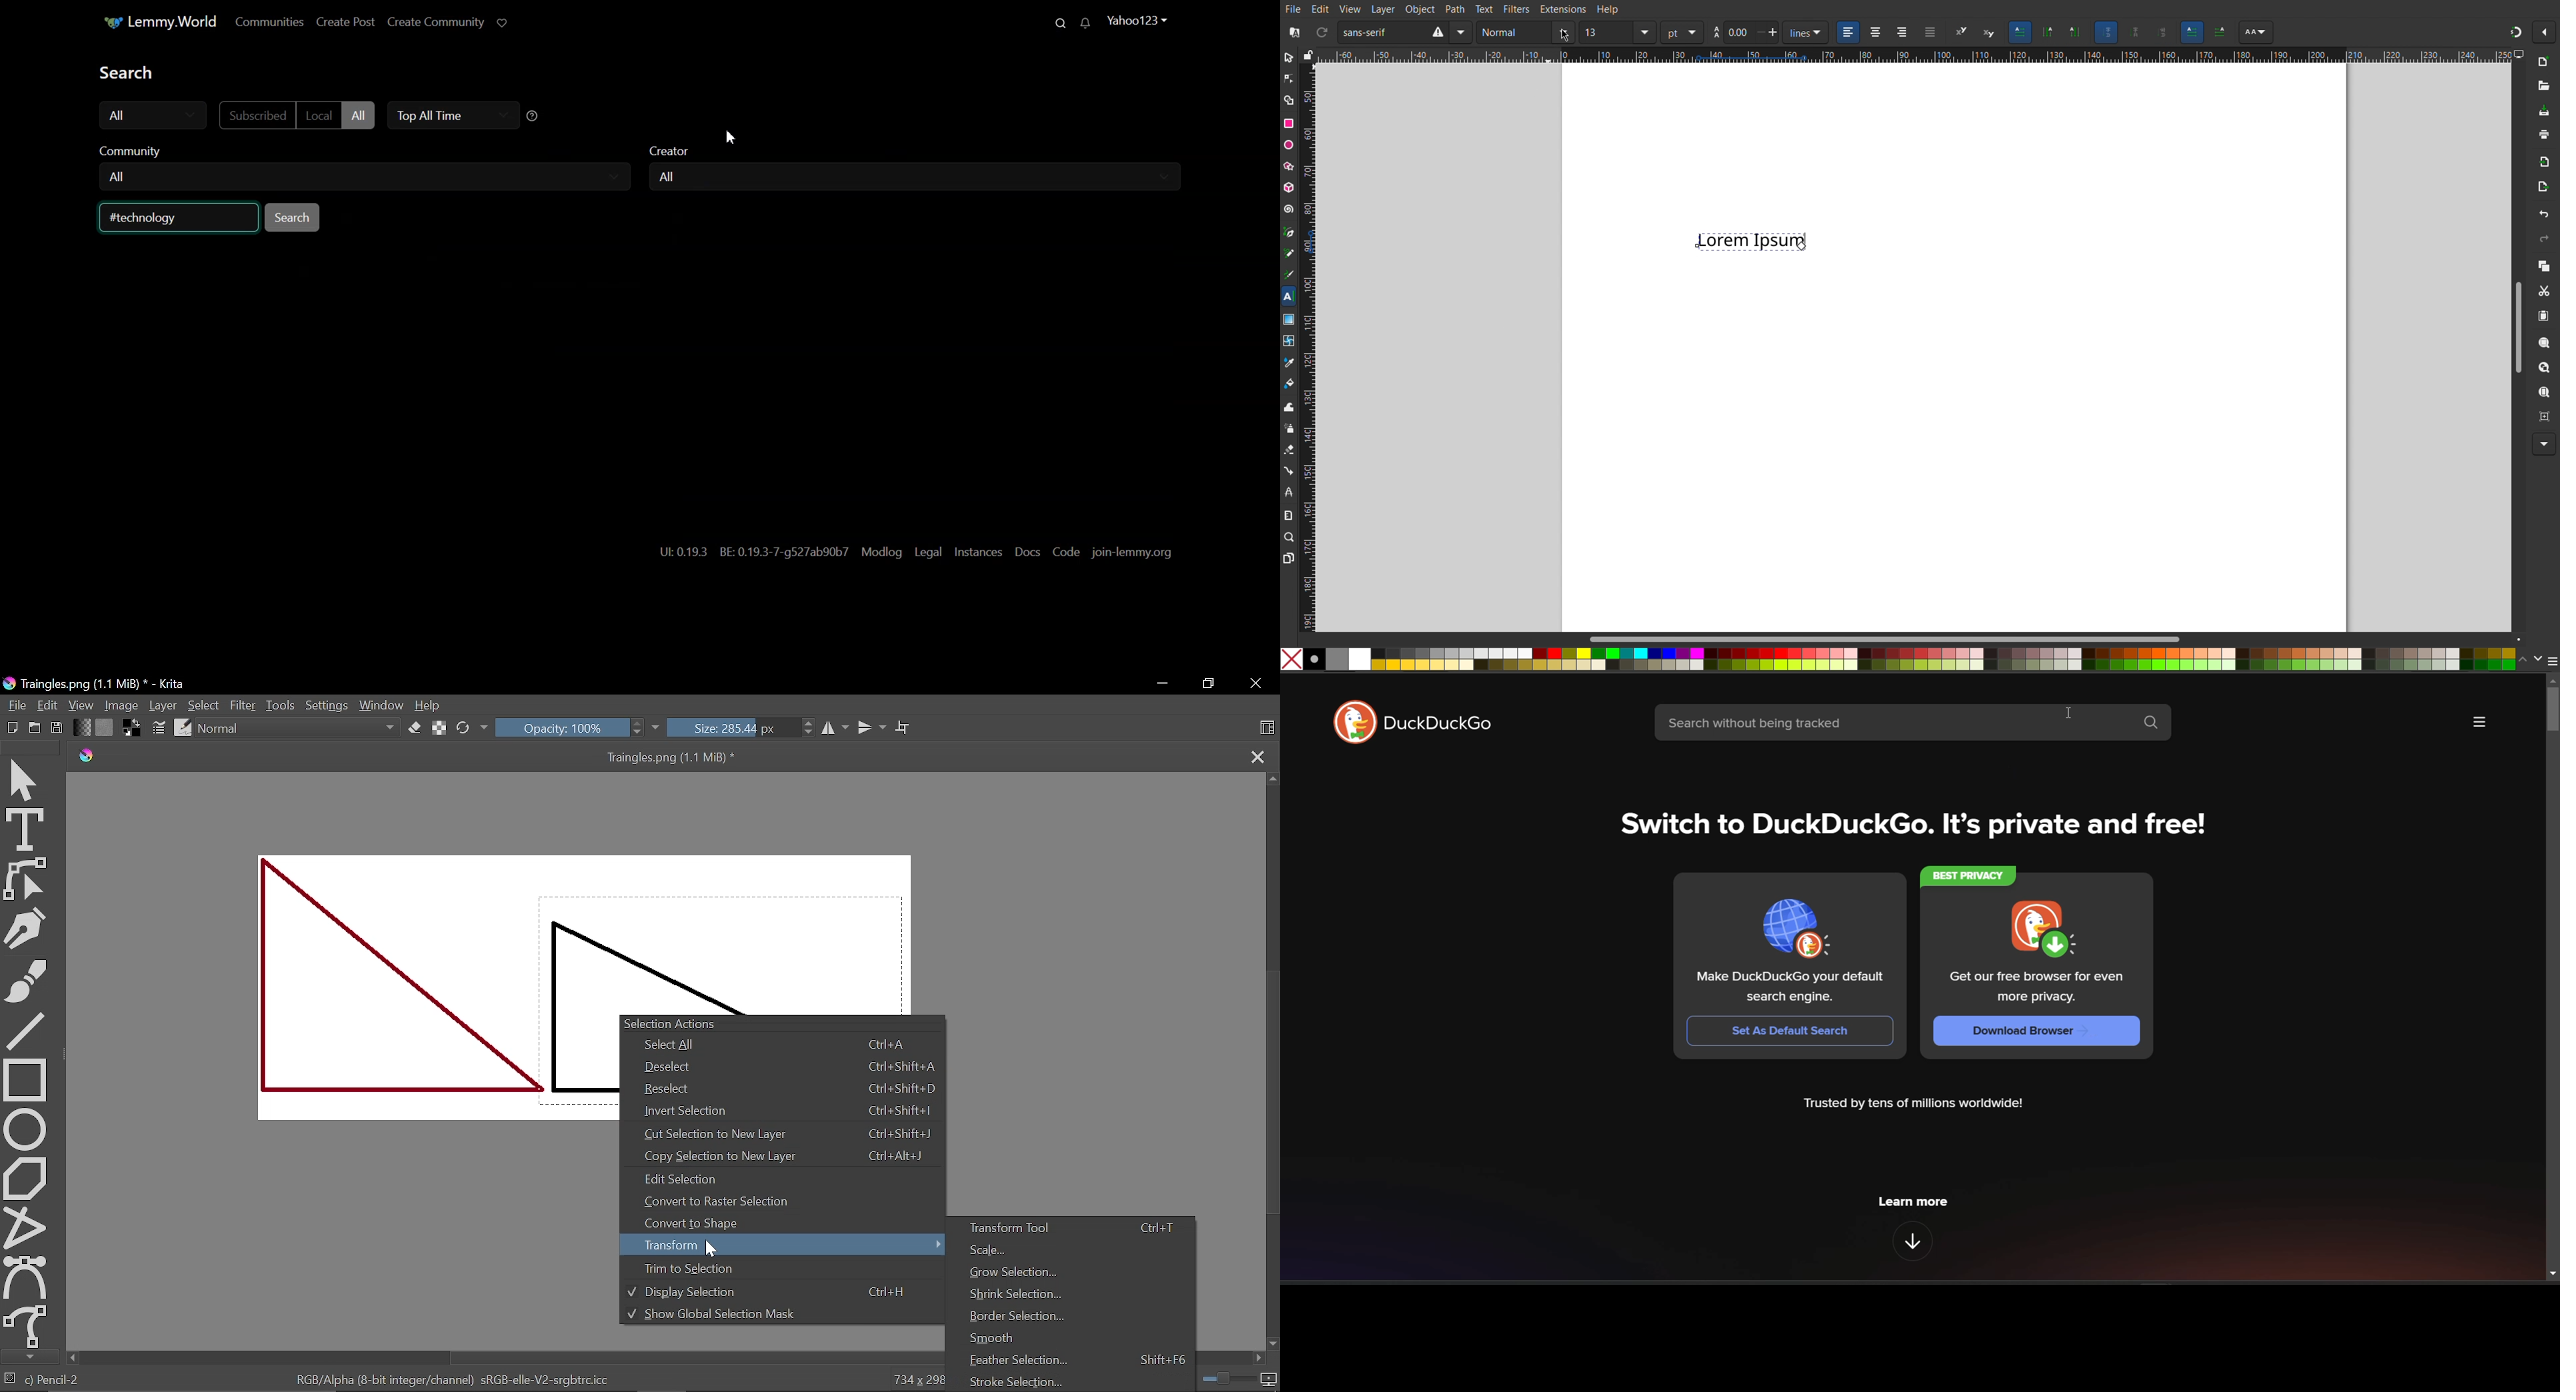  I want to click on Vertical text, left to right, so click(2073, 33).